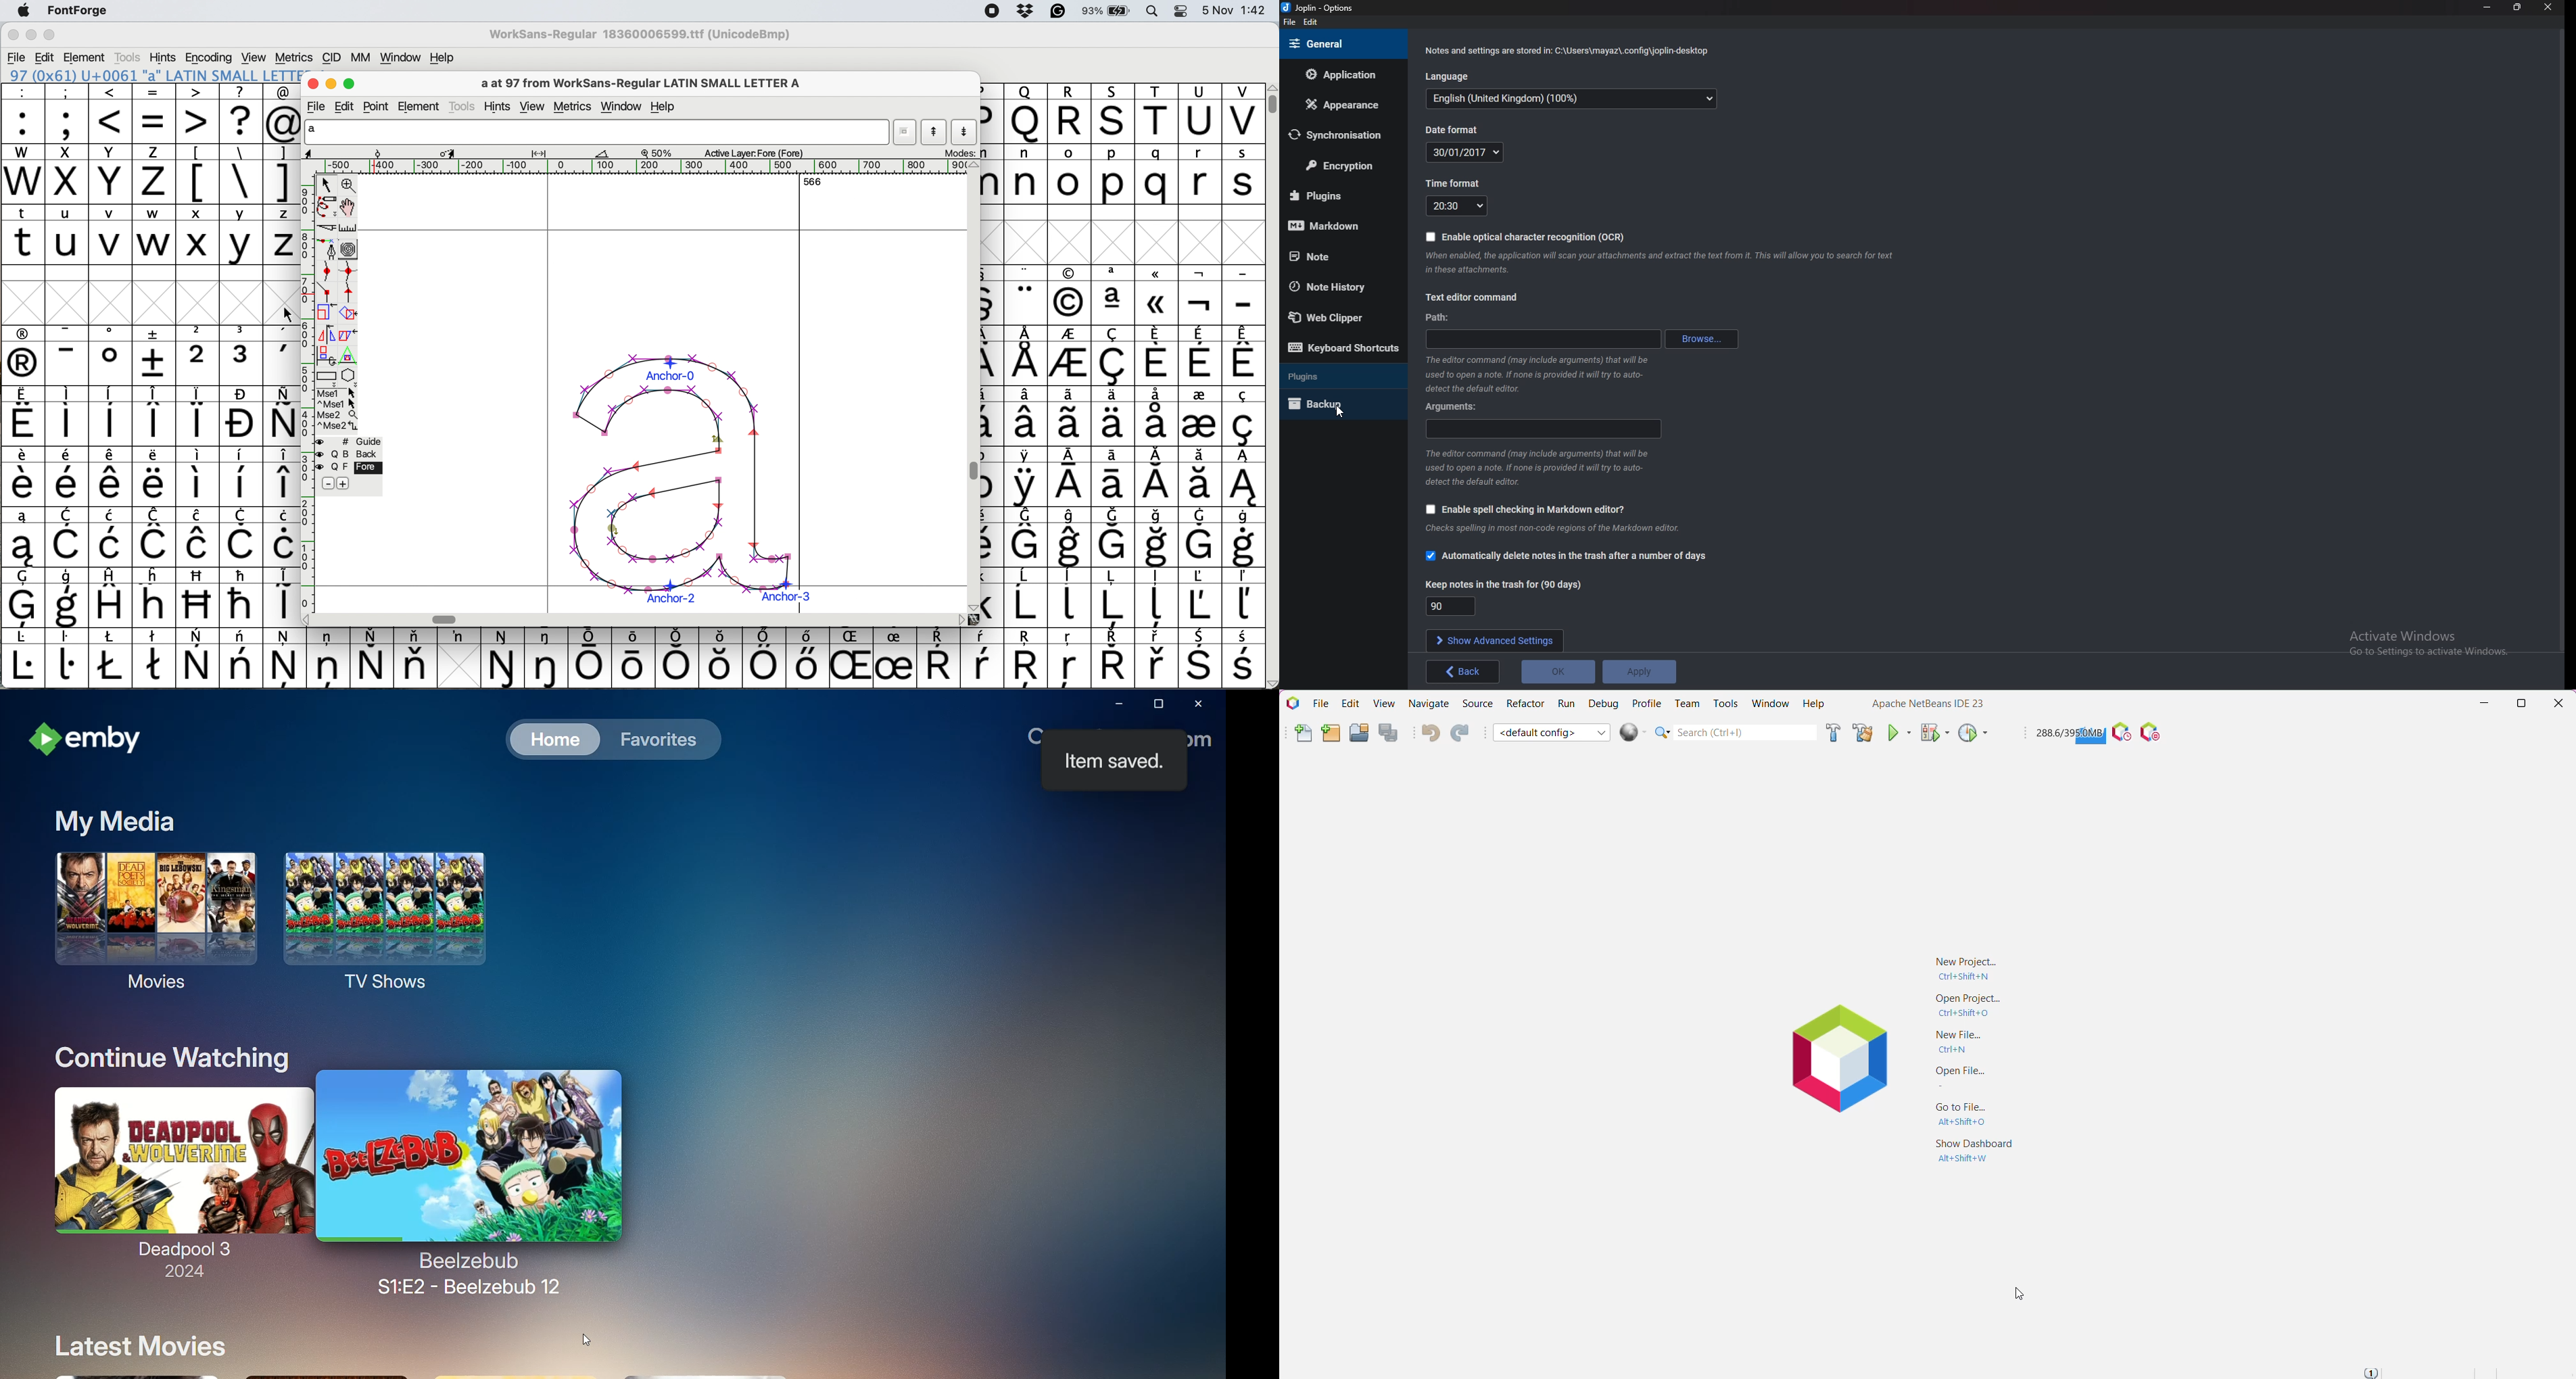 This screenshot has width=2576, height=1400. What do you see at coordinates (1338, 224) in the screenshot?
I see `markdown` at bounding box center [1338, 224].